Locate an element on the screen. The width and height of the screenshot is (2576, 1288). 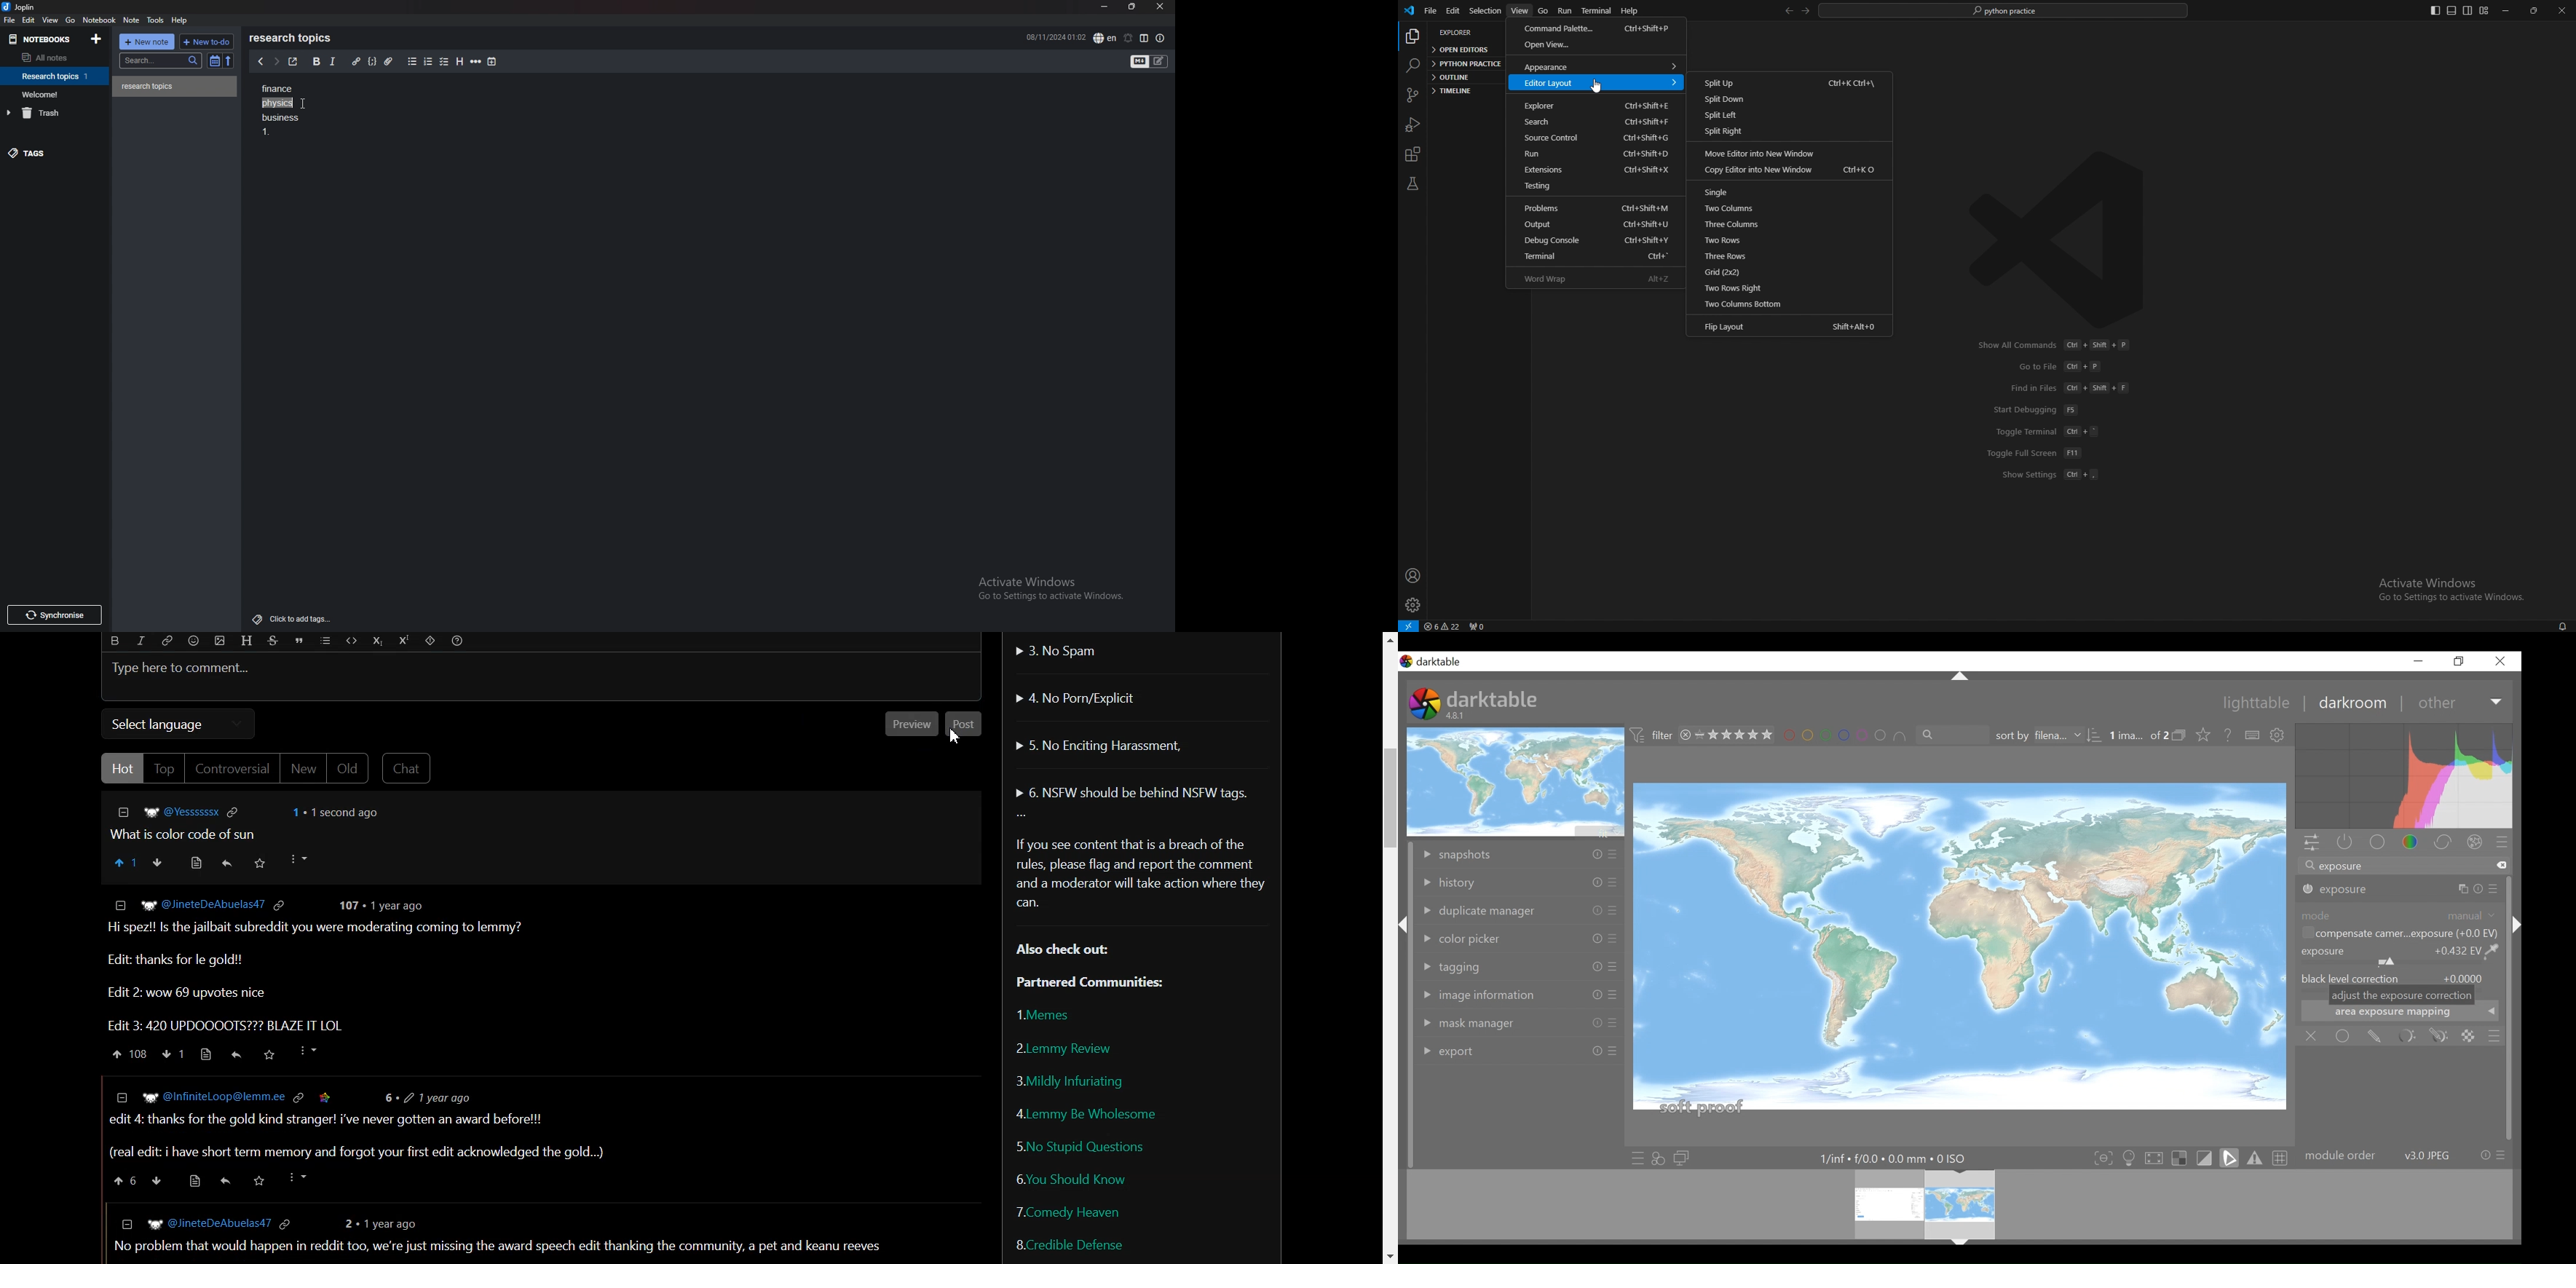
go to file ctrl+p is located at coordinates (2063, 366).